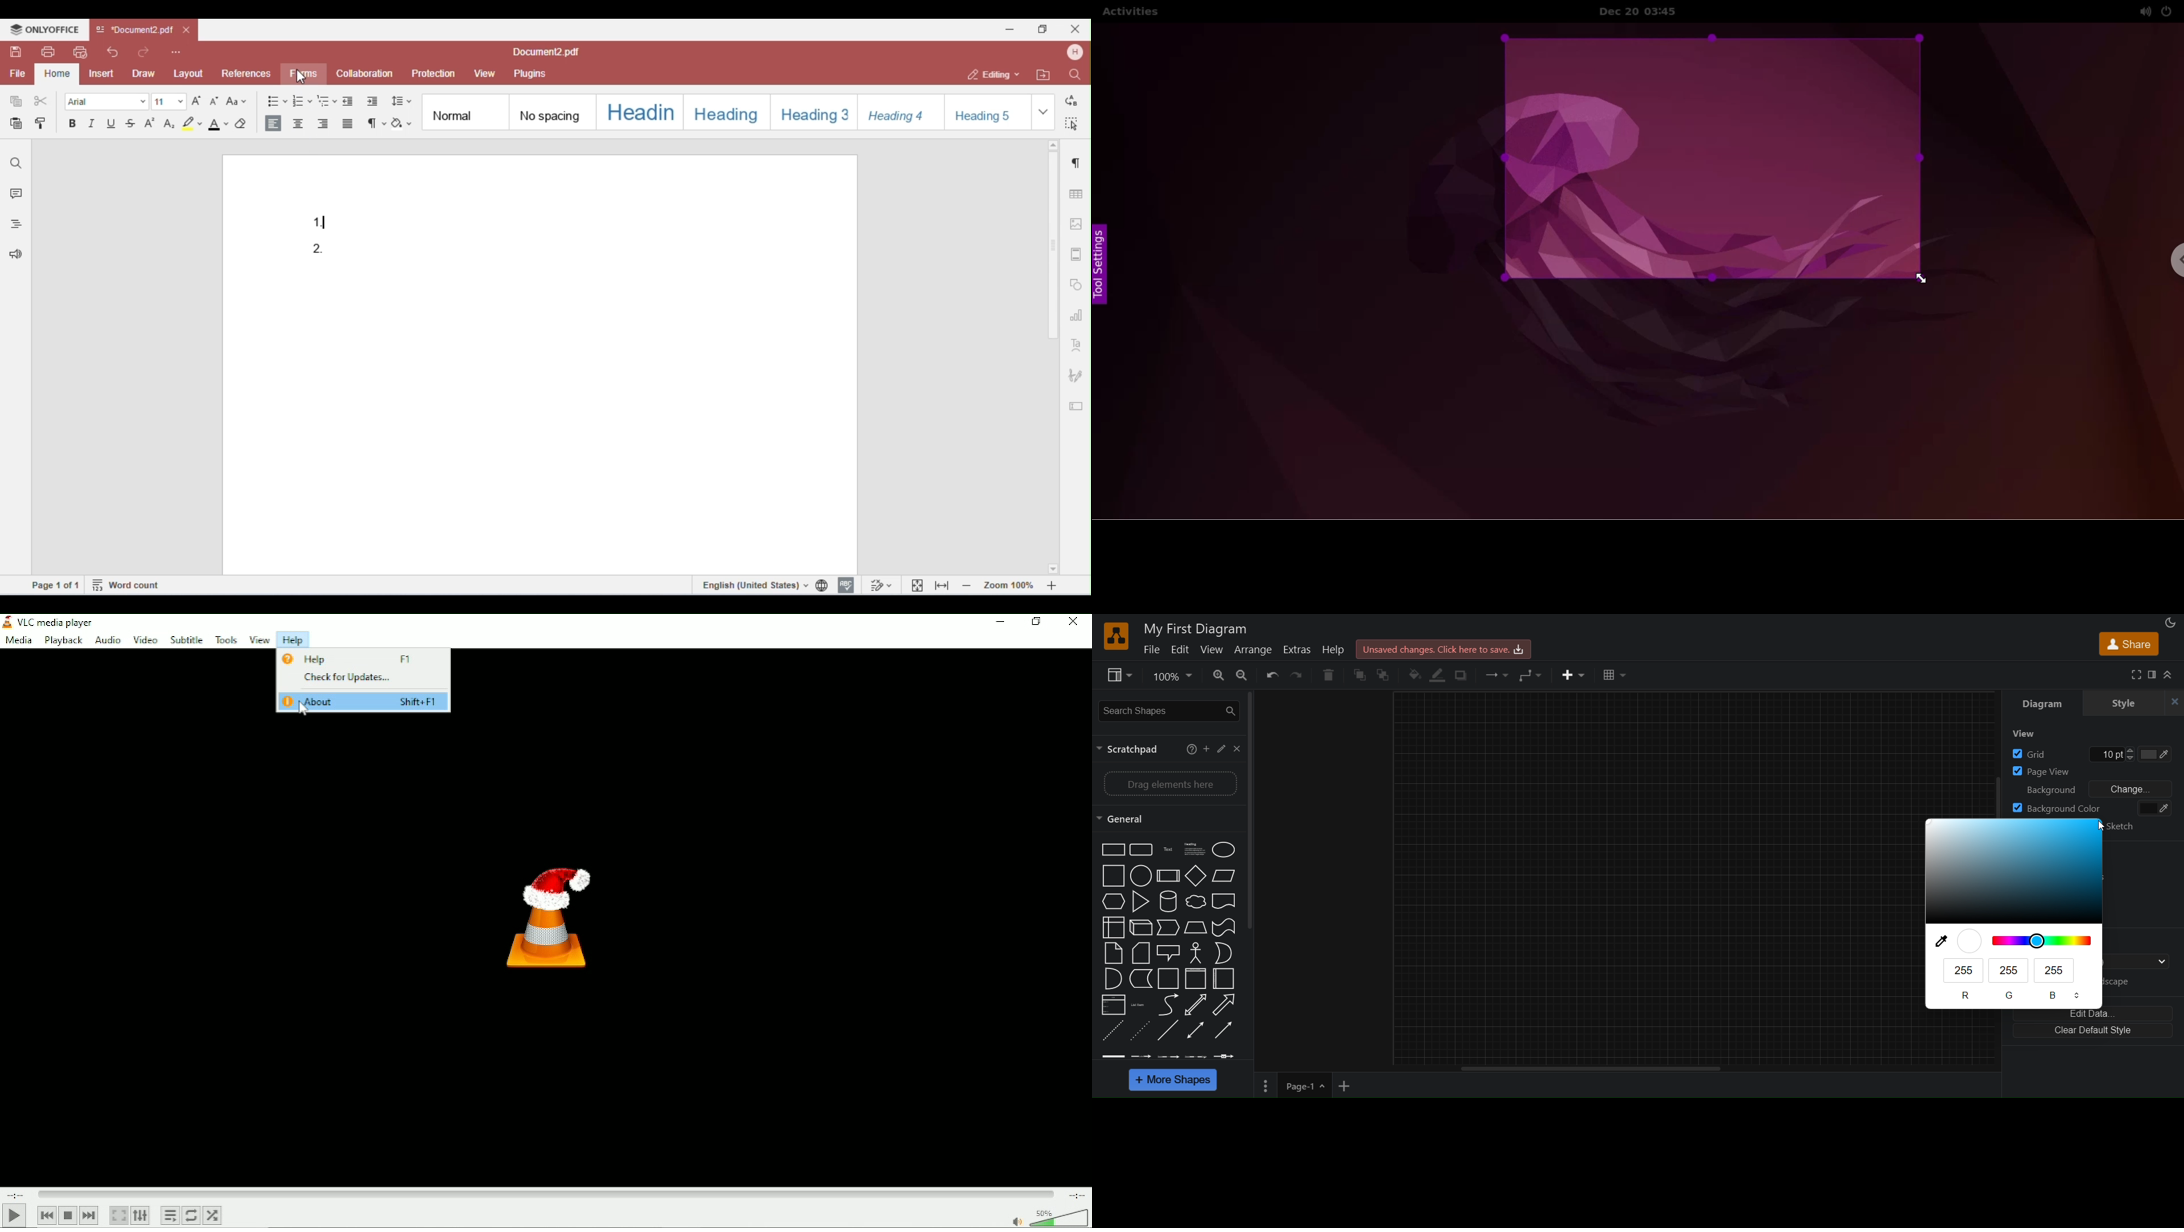  I want to click on page view, so click(2091, 770).